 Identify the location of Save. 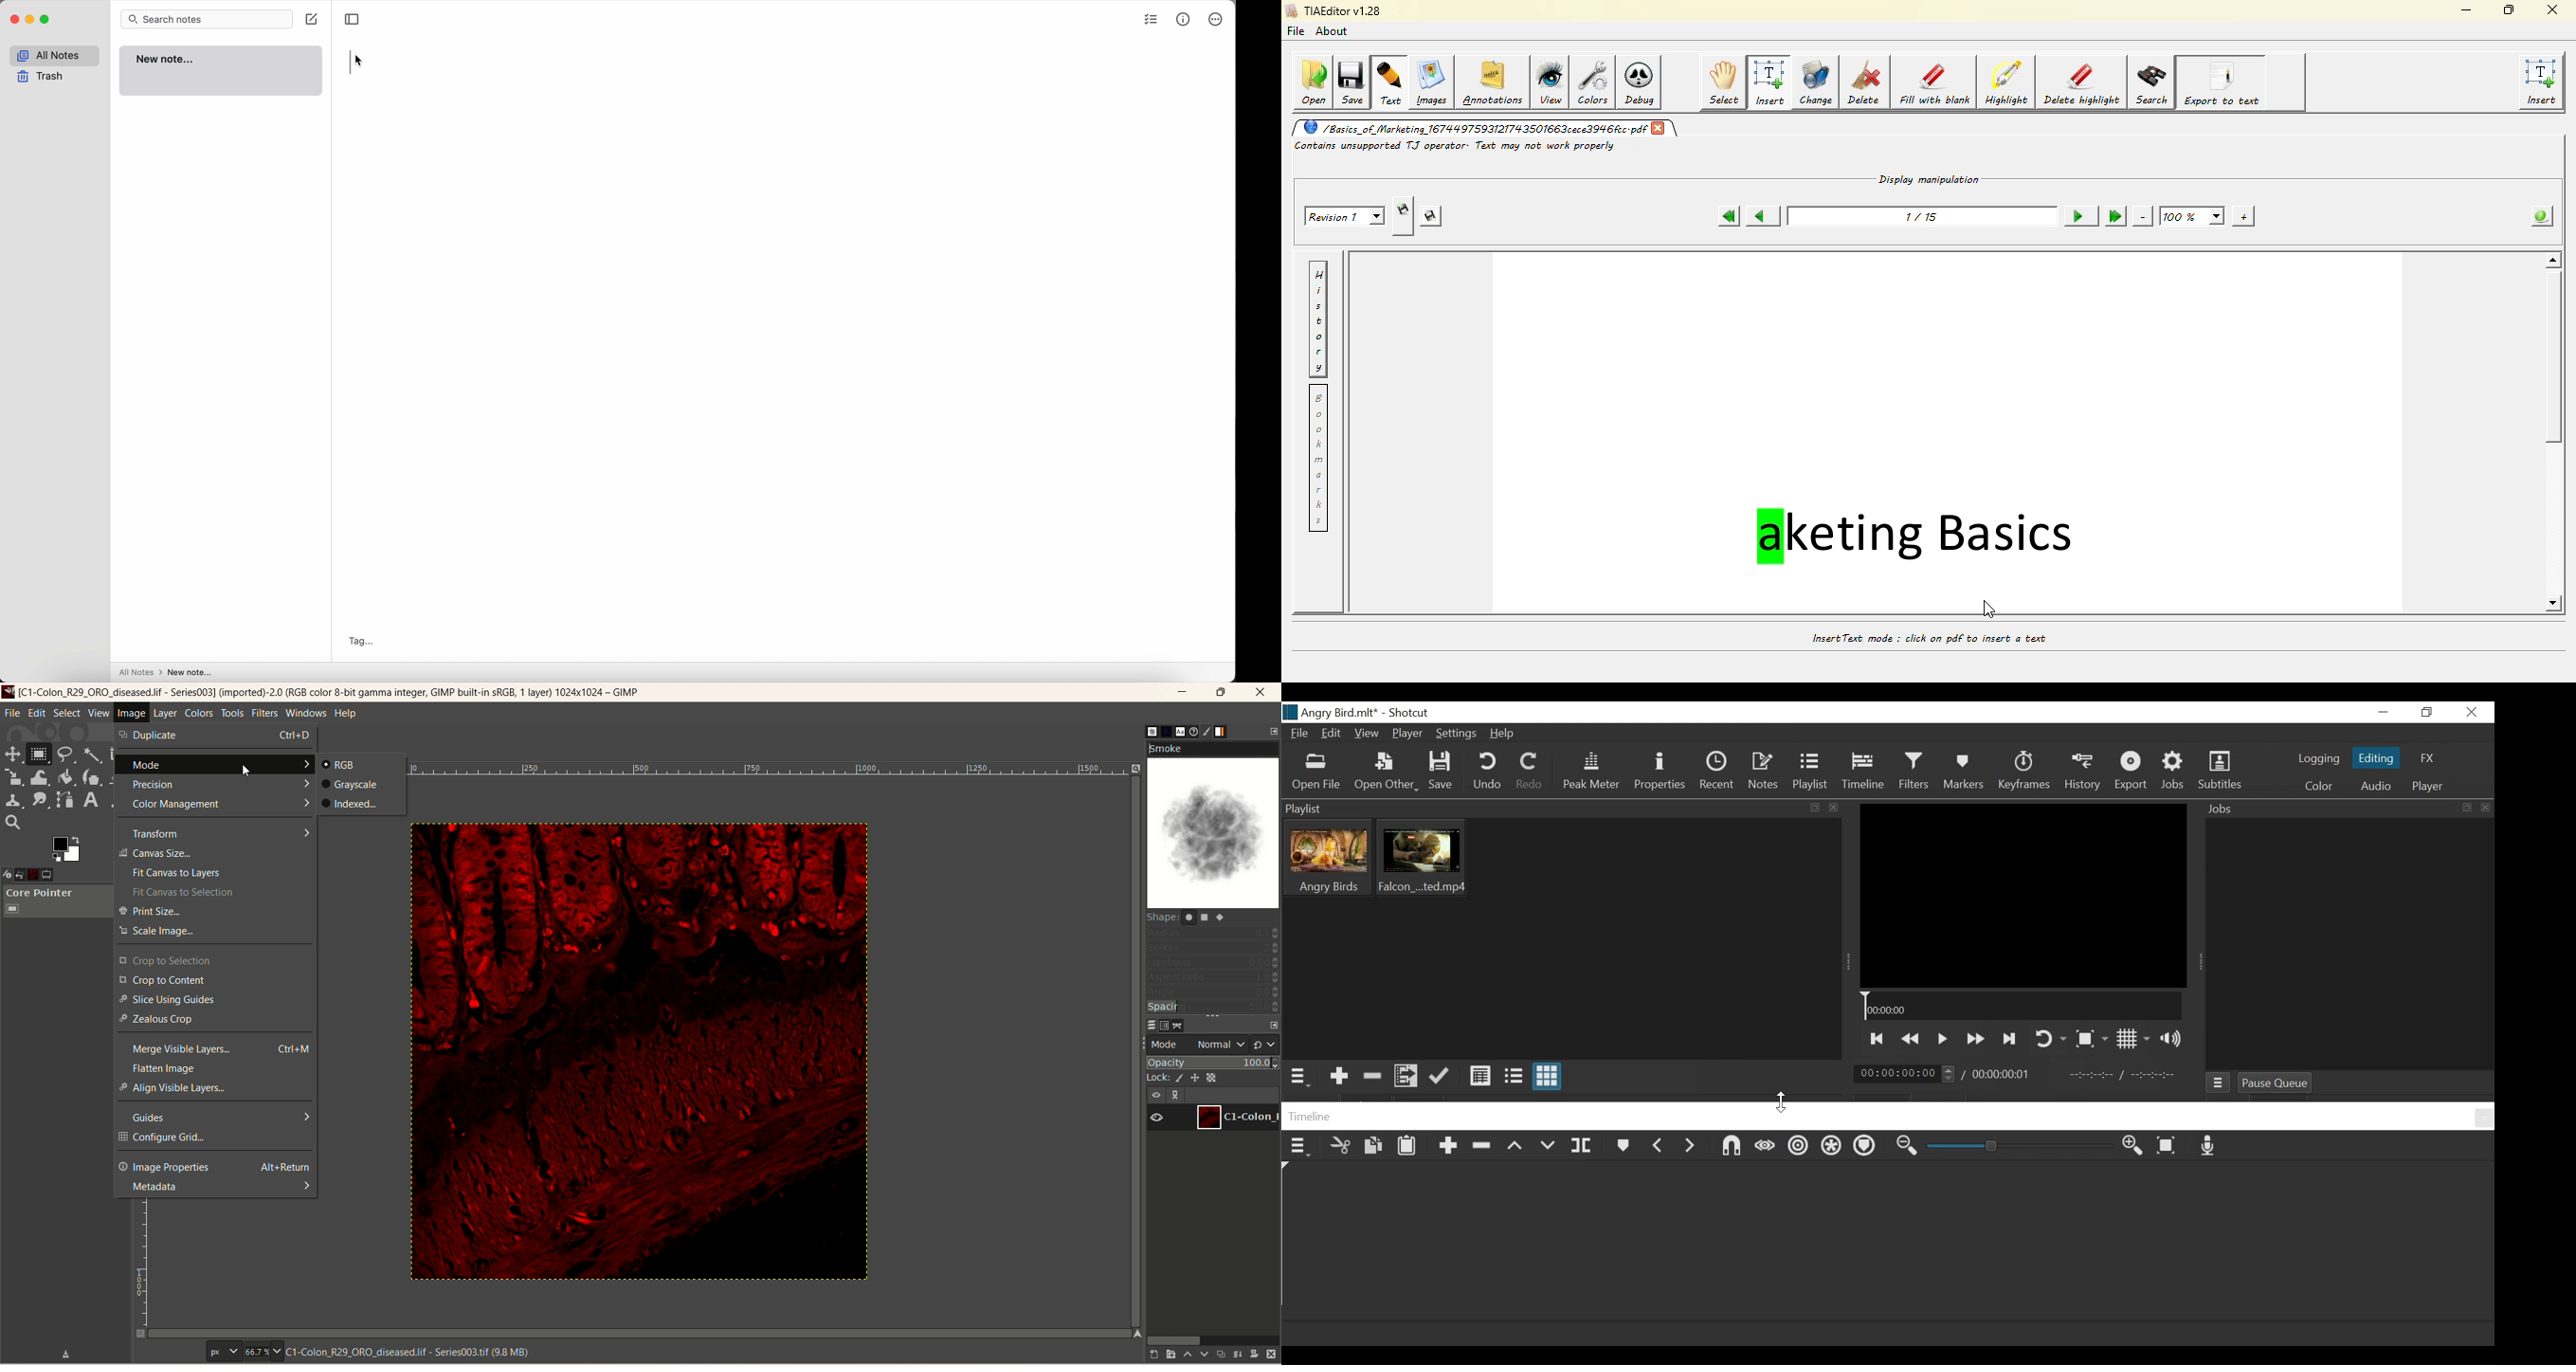
(1444, 771).